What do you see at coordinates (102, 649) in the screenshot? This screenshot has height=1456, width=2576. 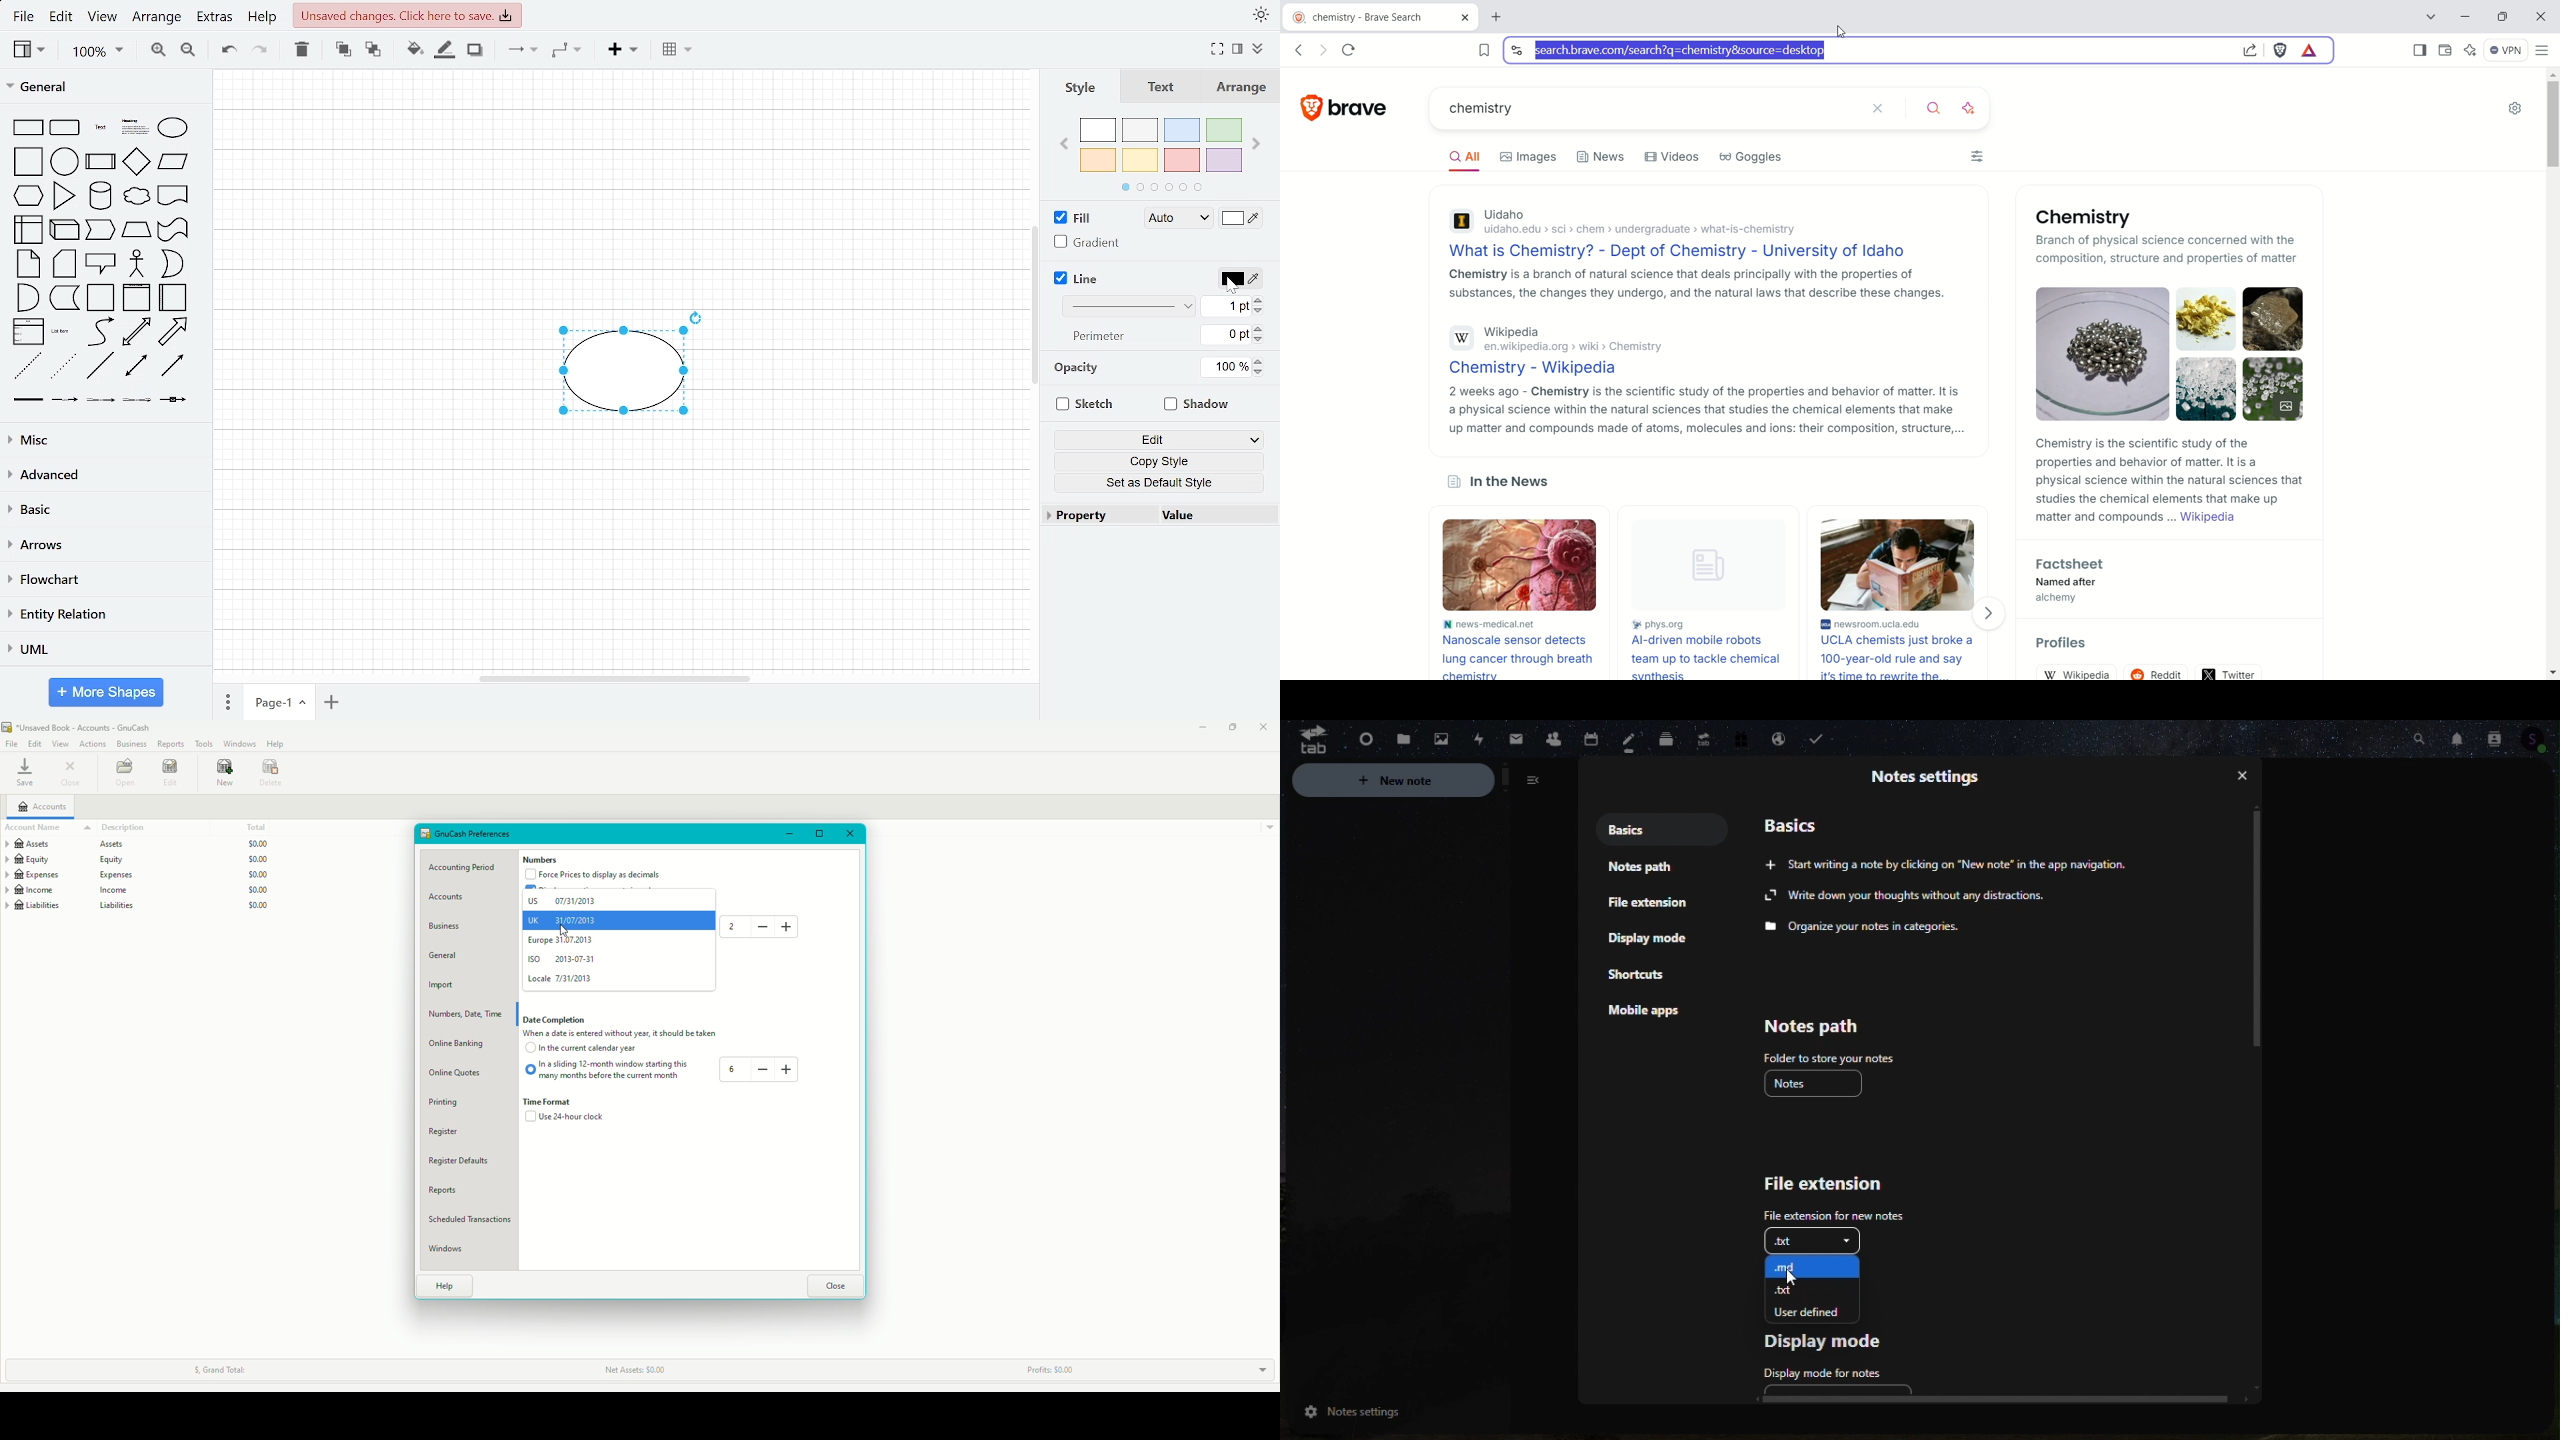 I see `UML` at bounding box center [102, 649].